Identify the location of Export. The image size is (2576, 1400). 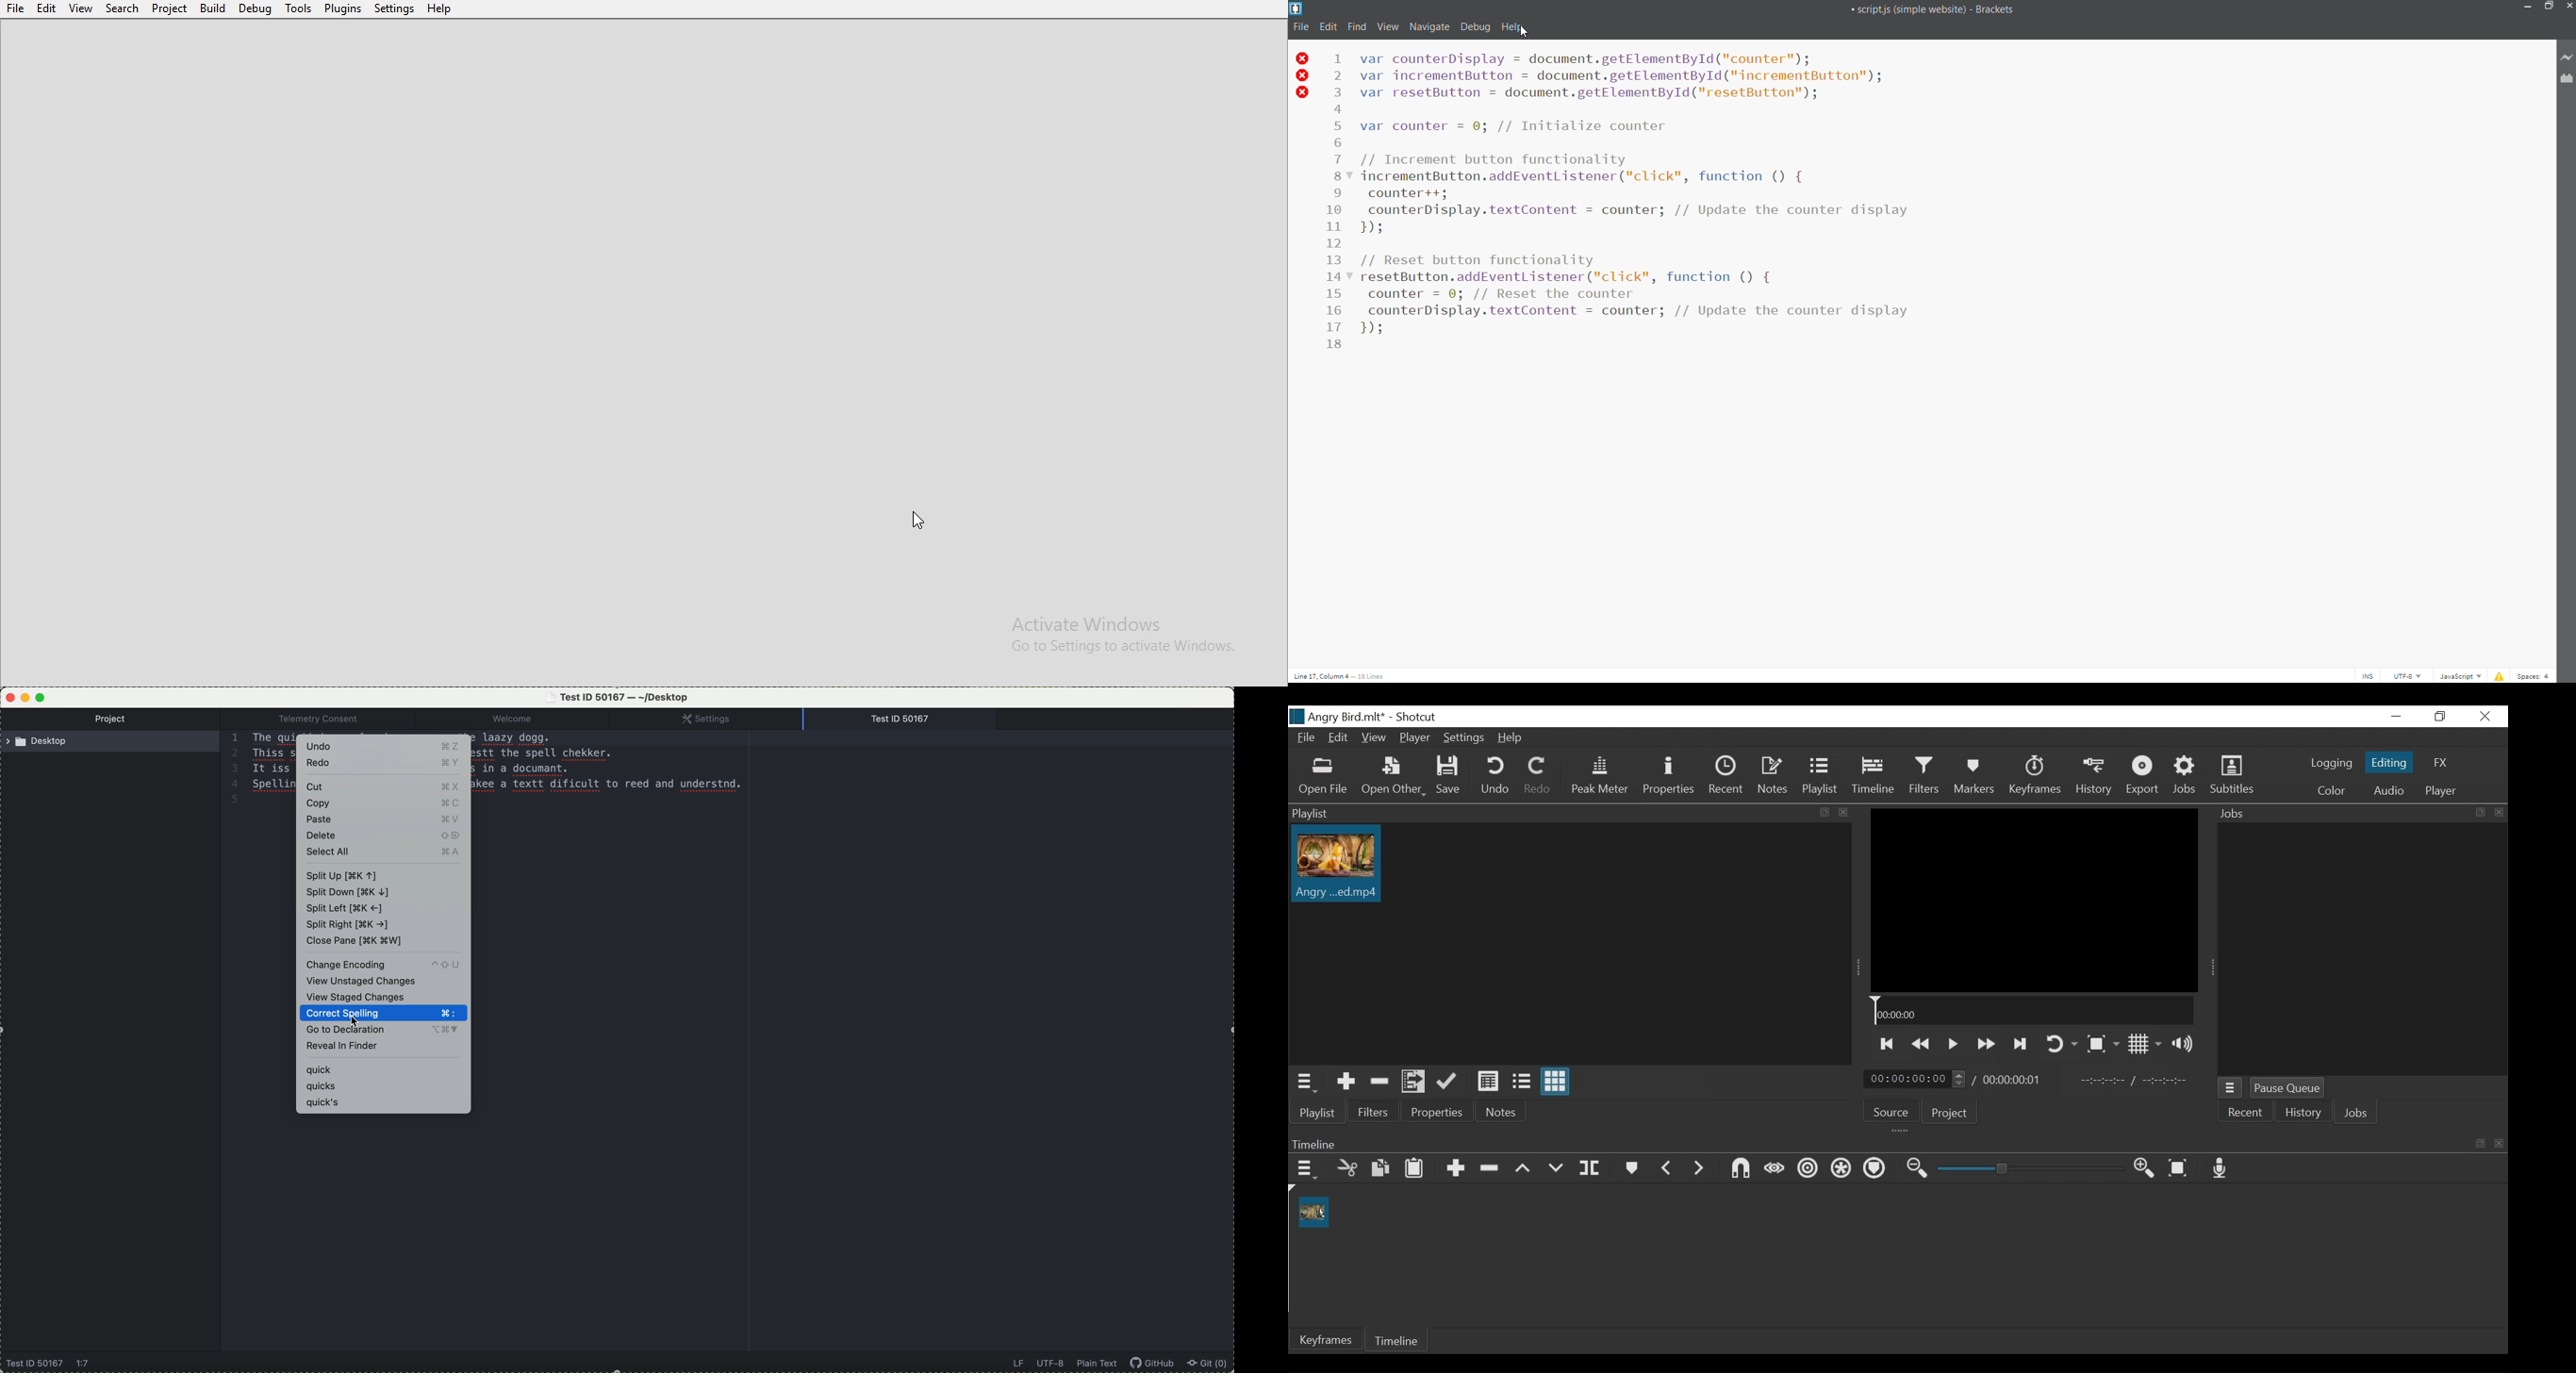
(2143, 775).